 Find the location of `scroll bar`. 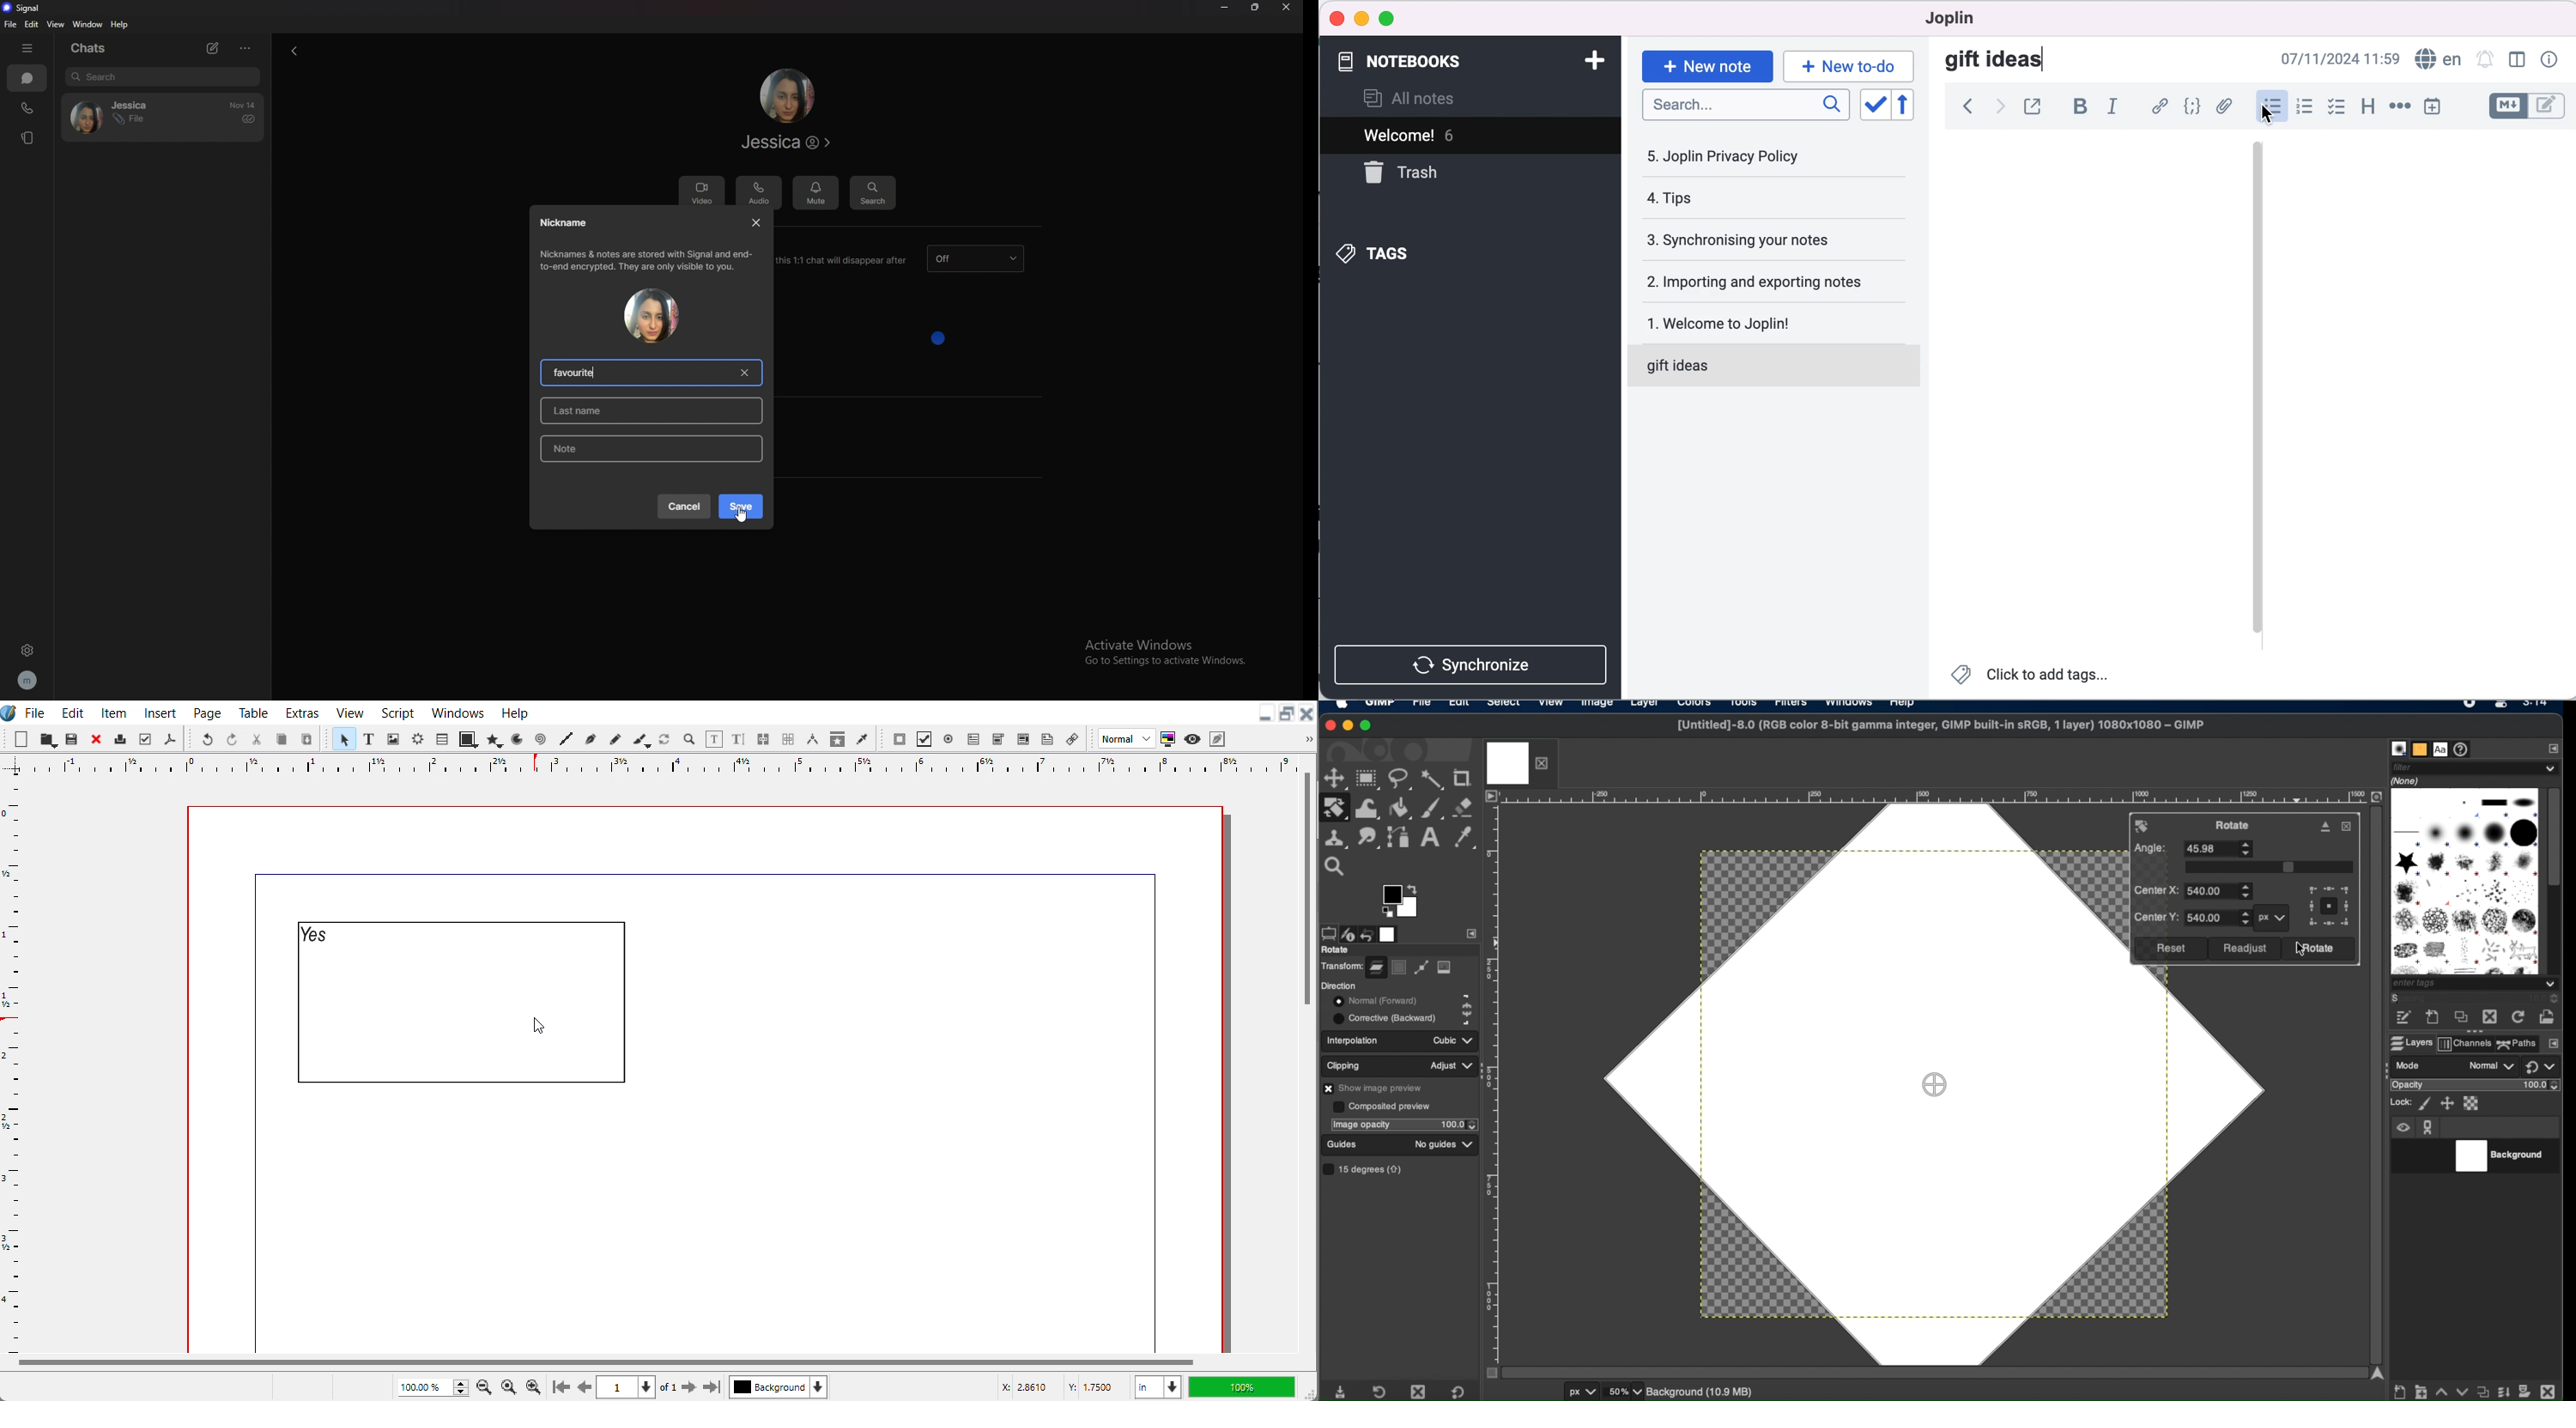

scroll bar is located at coordinates (1930, 1371).